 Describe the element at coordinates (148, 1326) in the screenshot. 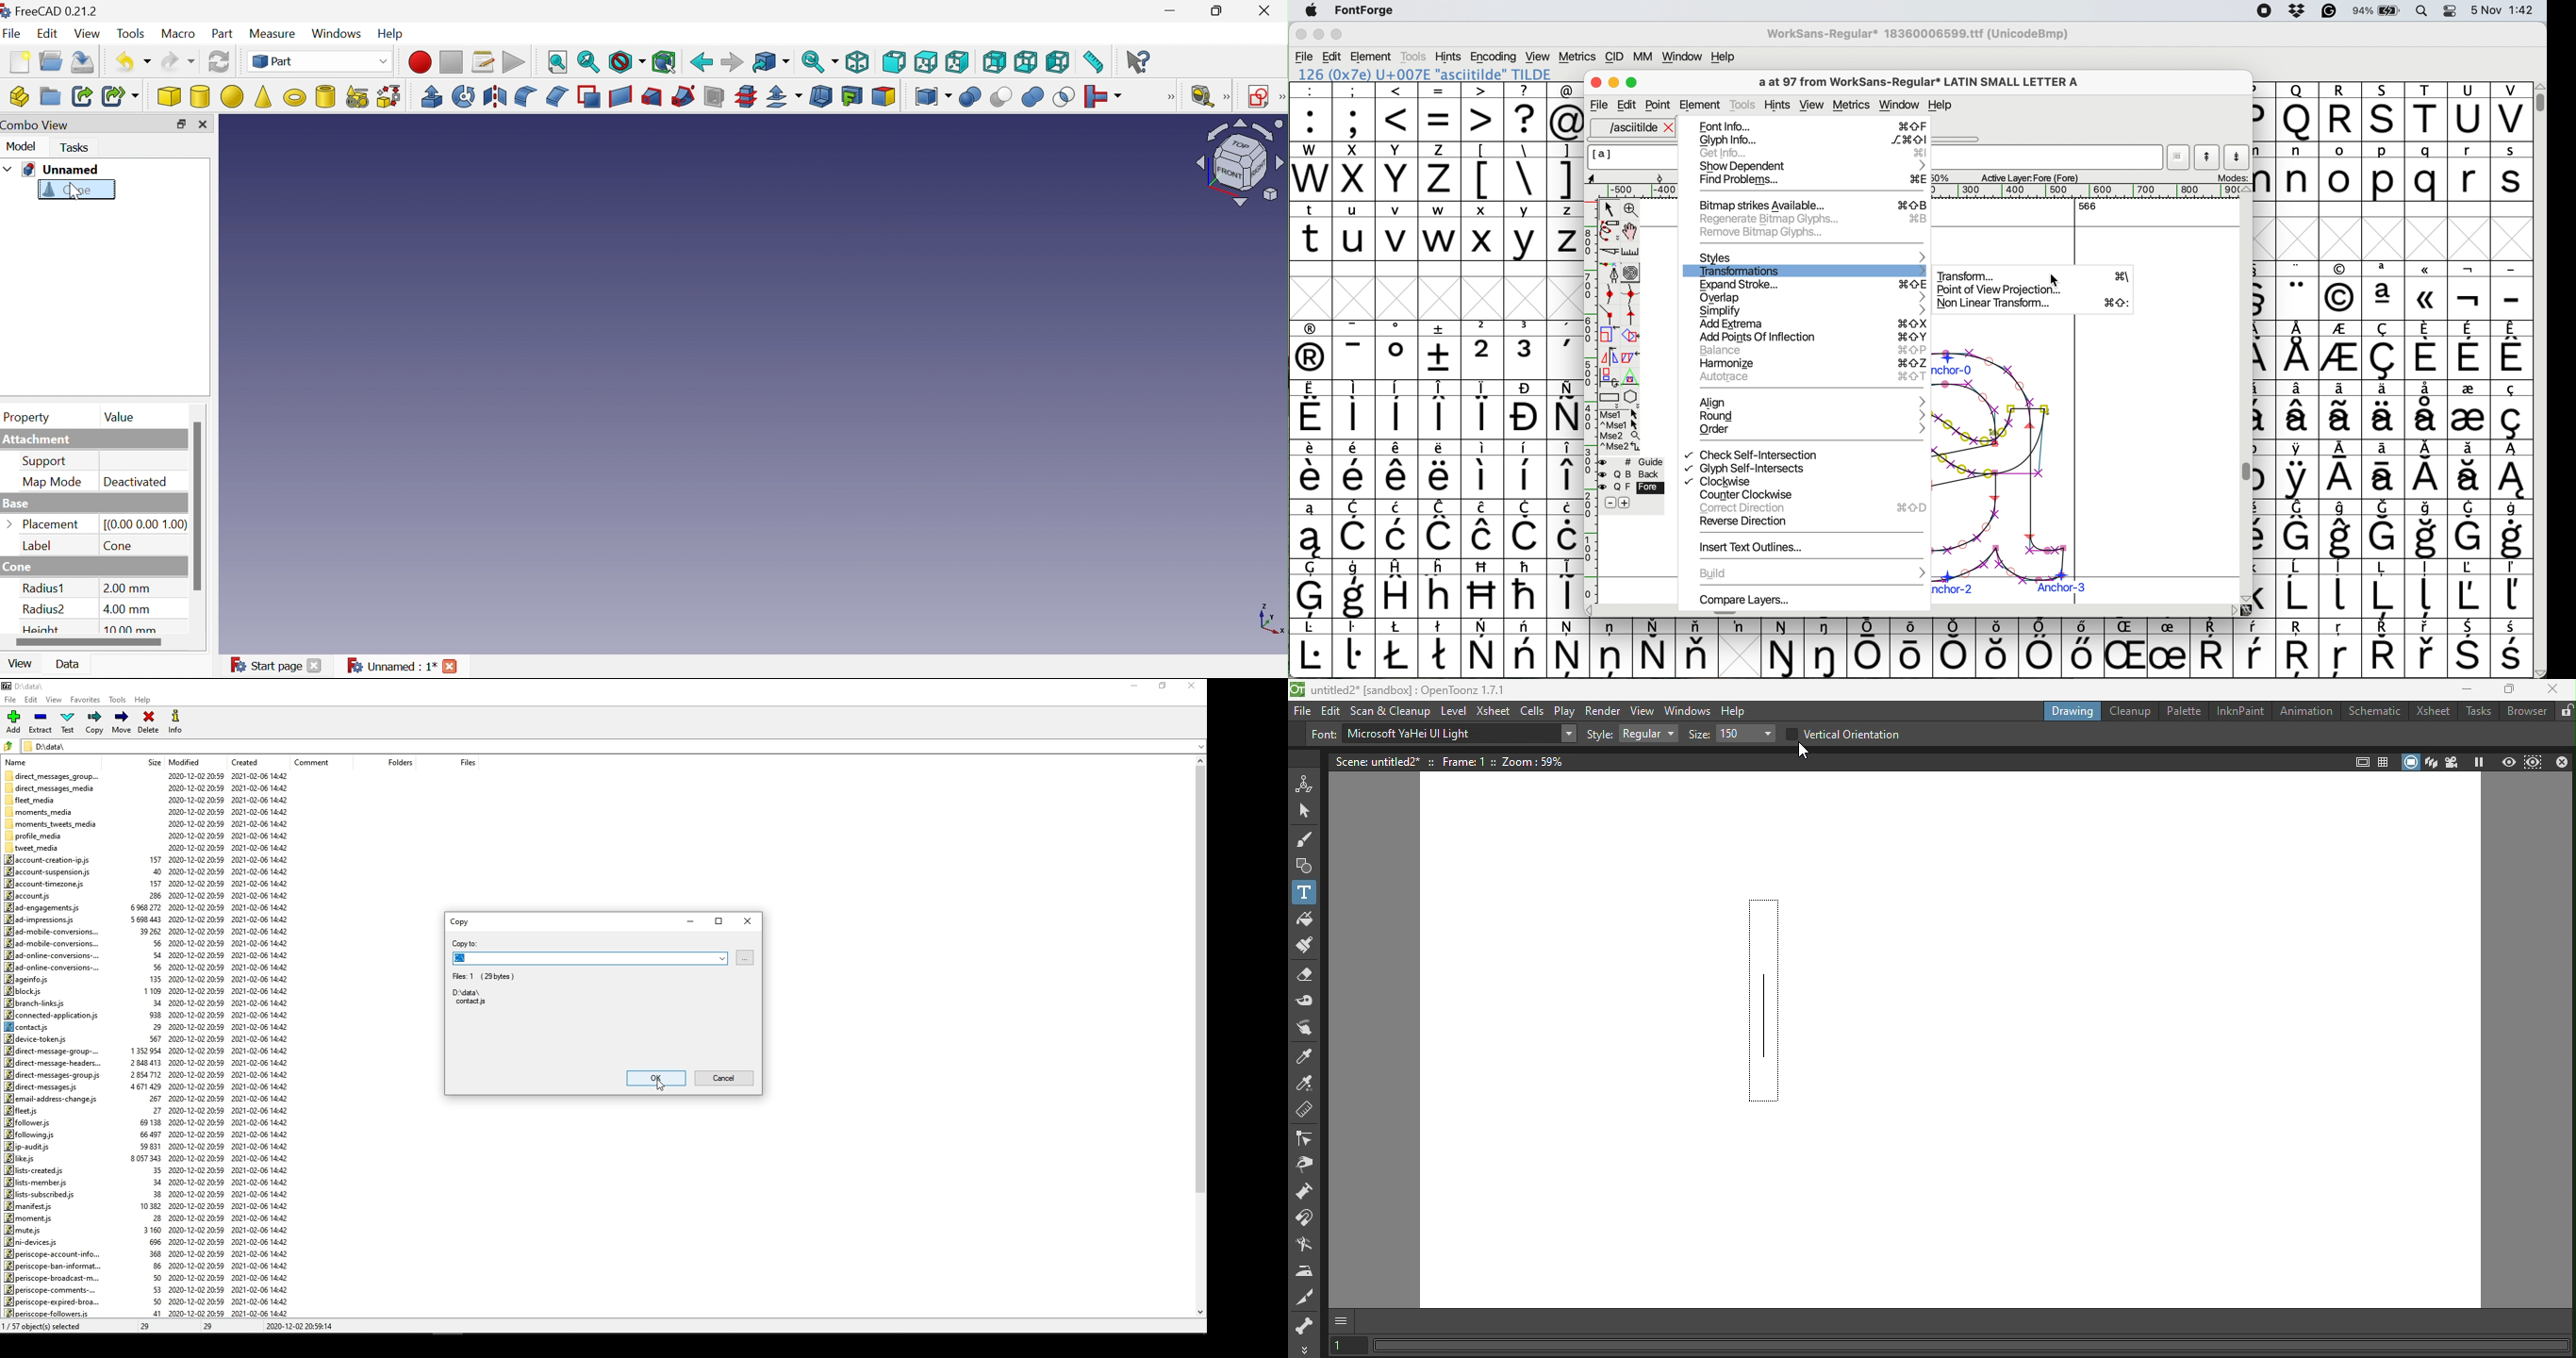

I see `29` at that location.